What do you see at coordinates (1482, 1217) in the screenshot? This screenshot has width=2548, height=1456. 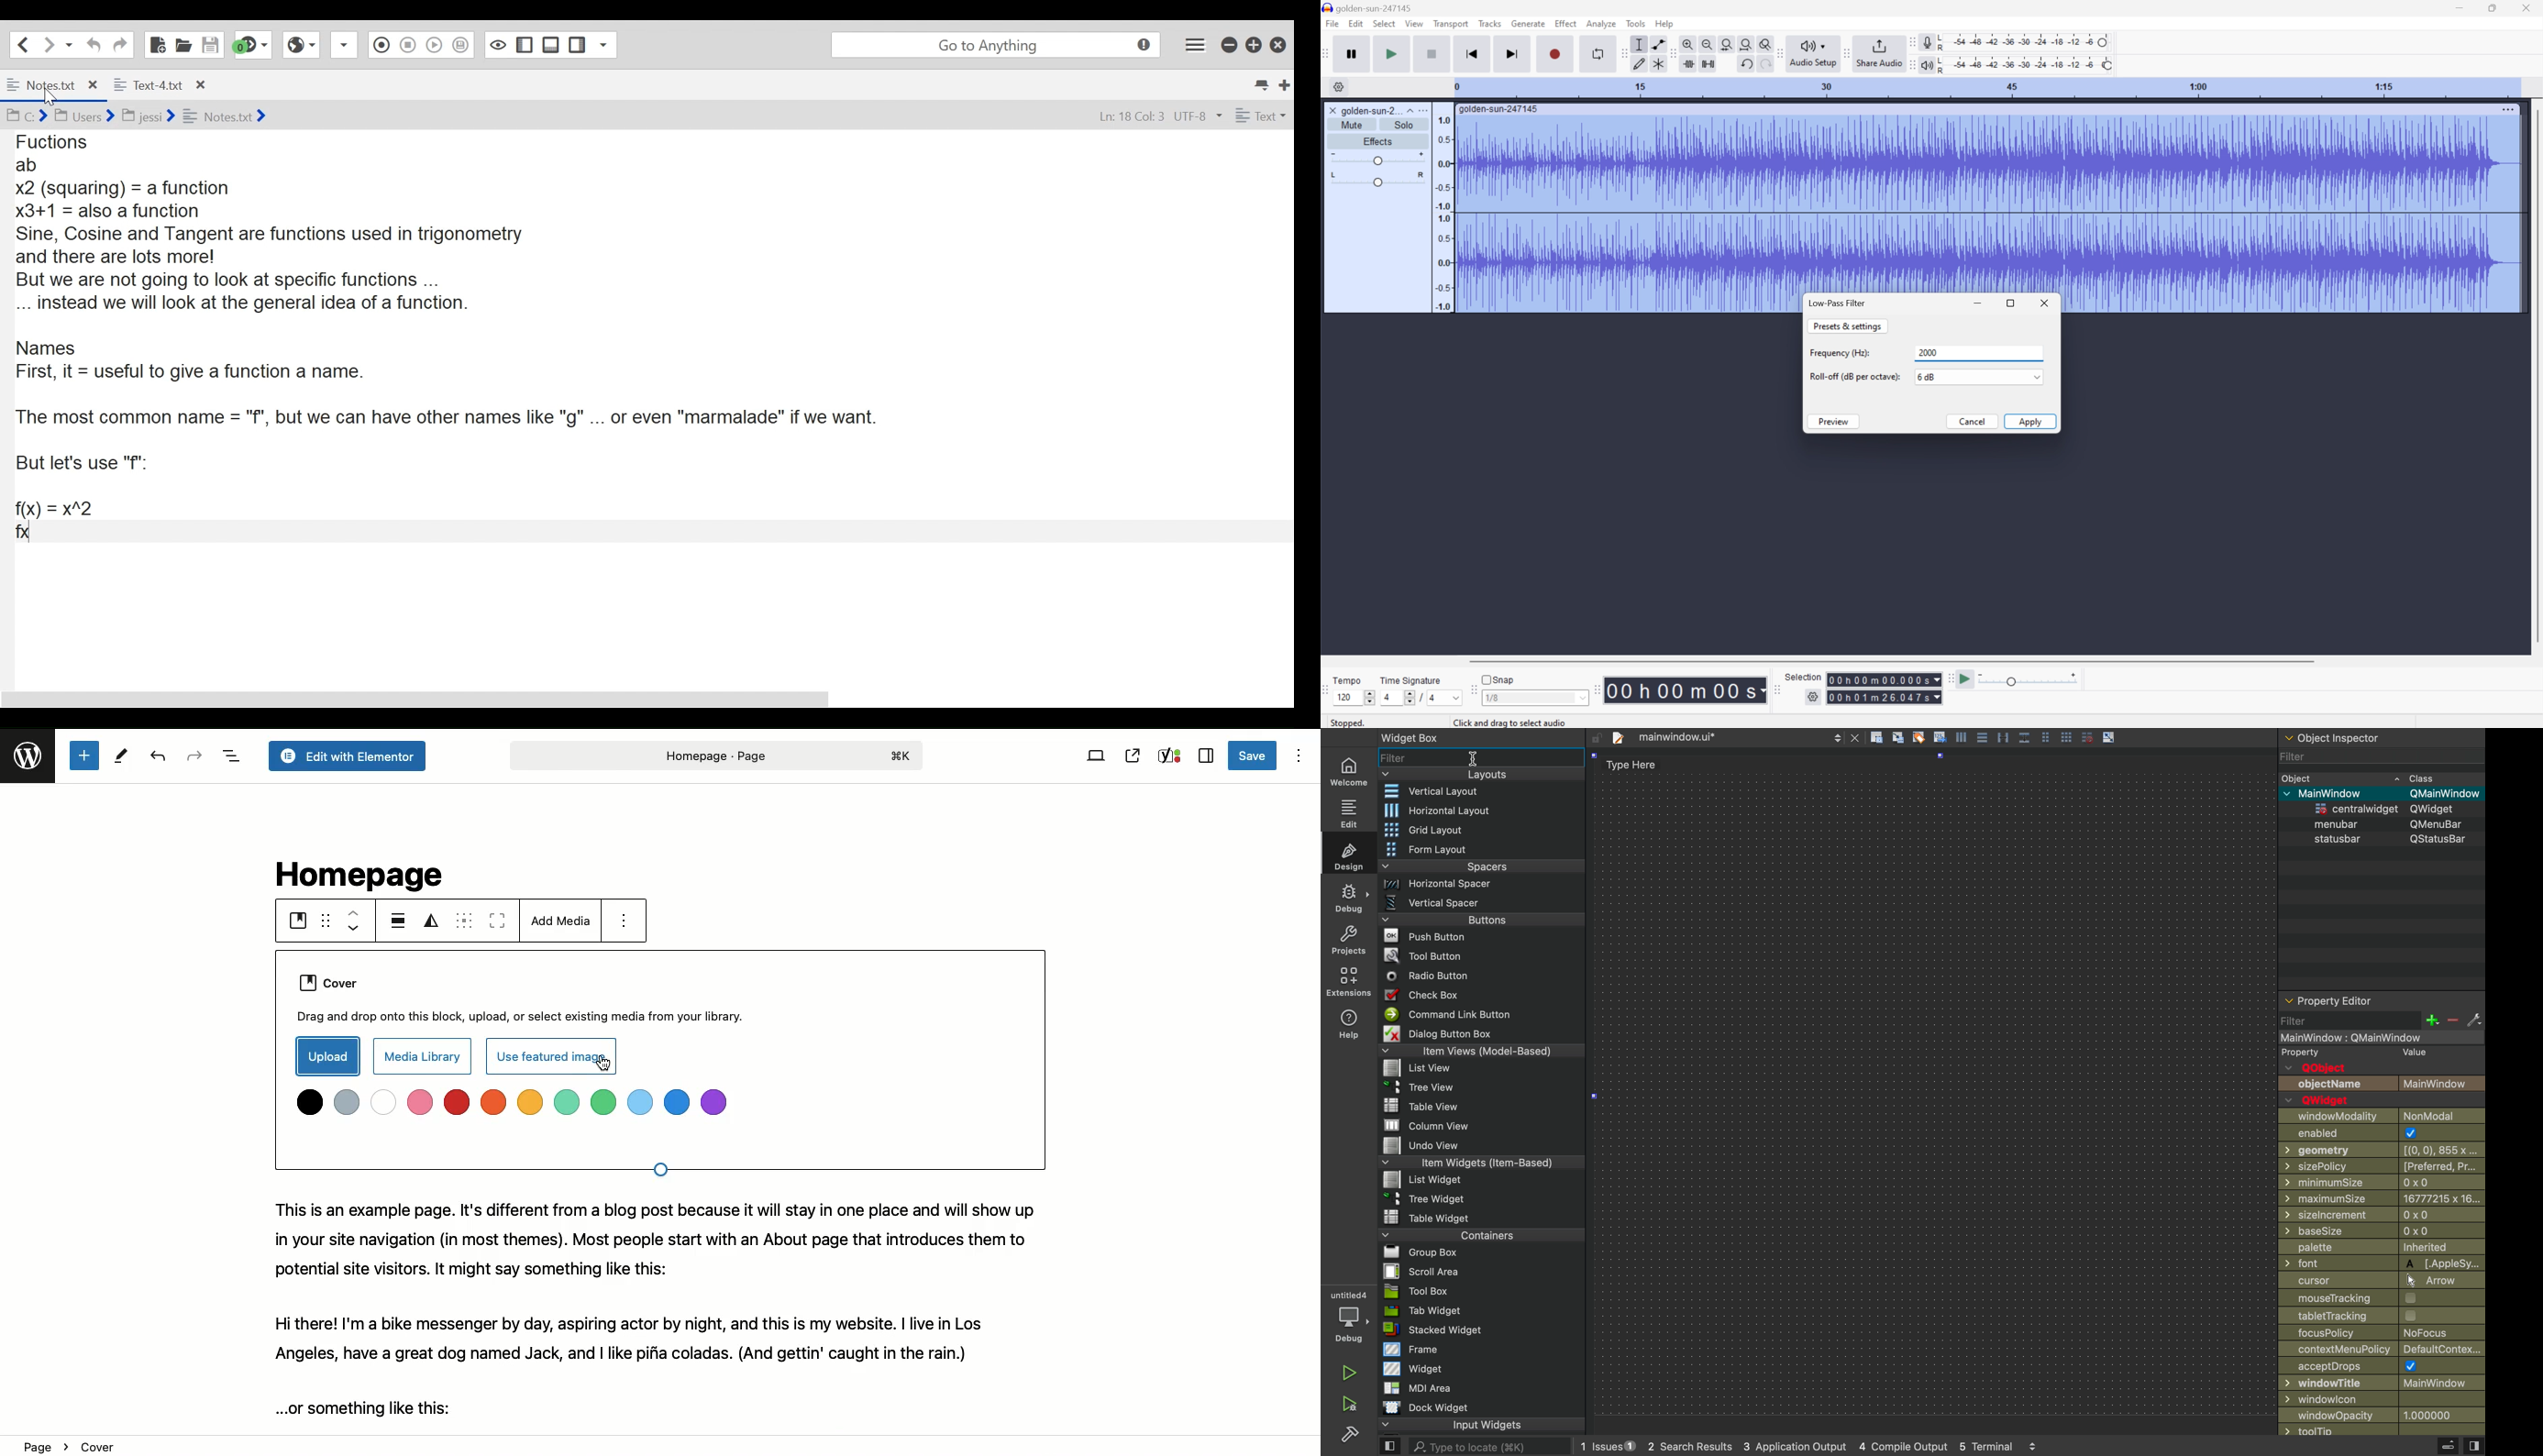 I see `table widget` at bounding box center [1482, 1217].